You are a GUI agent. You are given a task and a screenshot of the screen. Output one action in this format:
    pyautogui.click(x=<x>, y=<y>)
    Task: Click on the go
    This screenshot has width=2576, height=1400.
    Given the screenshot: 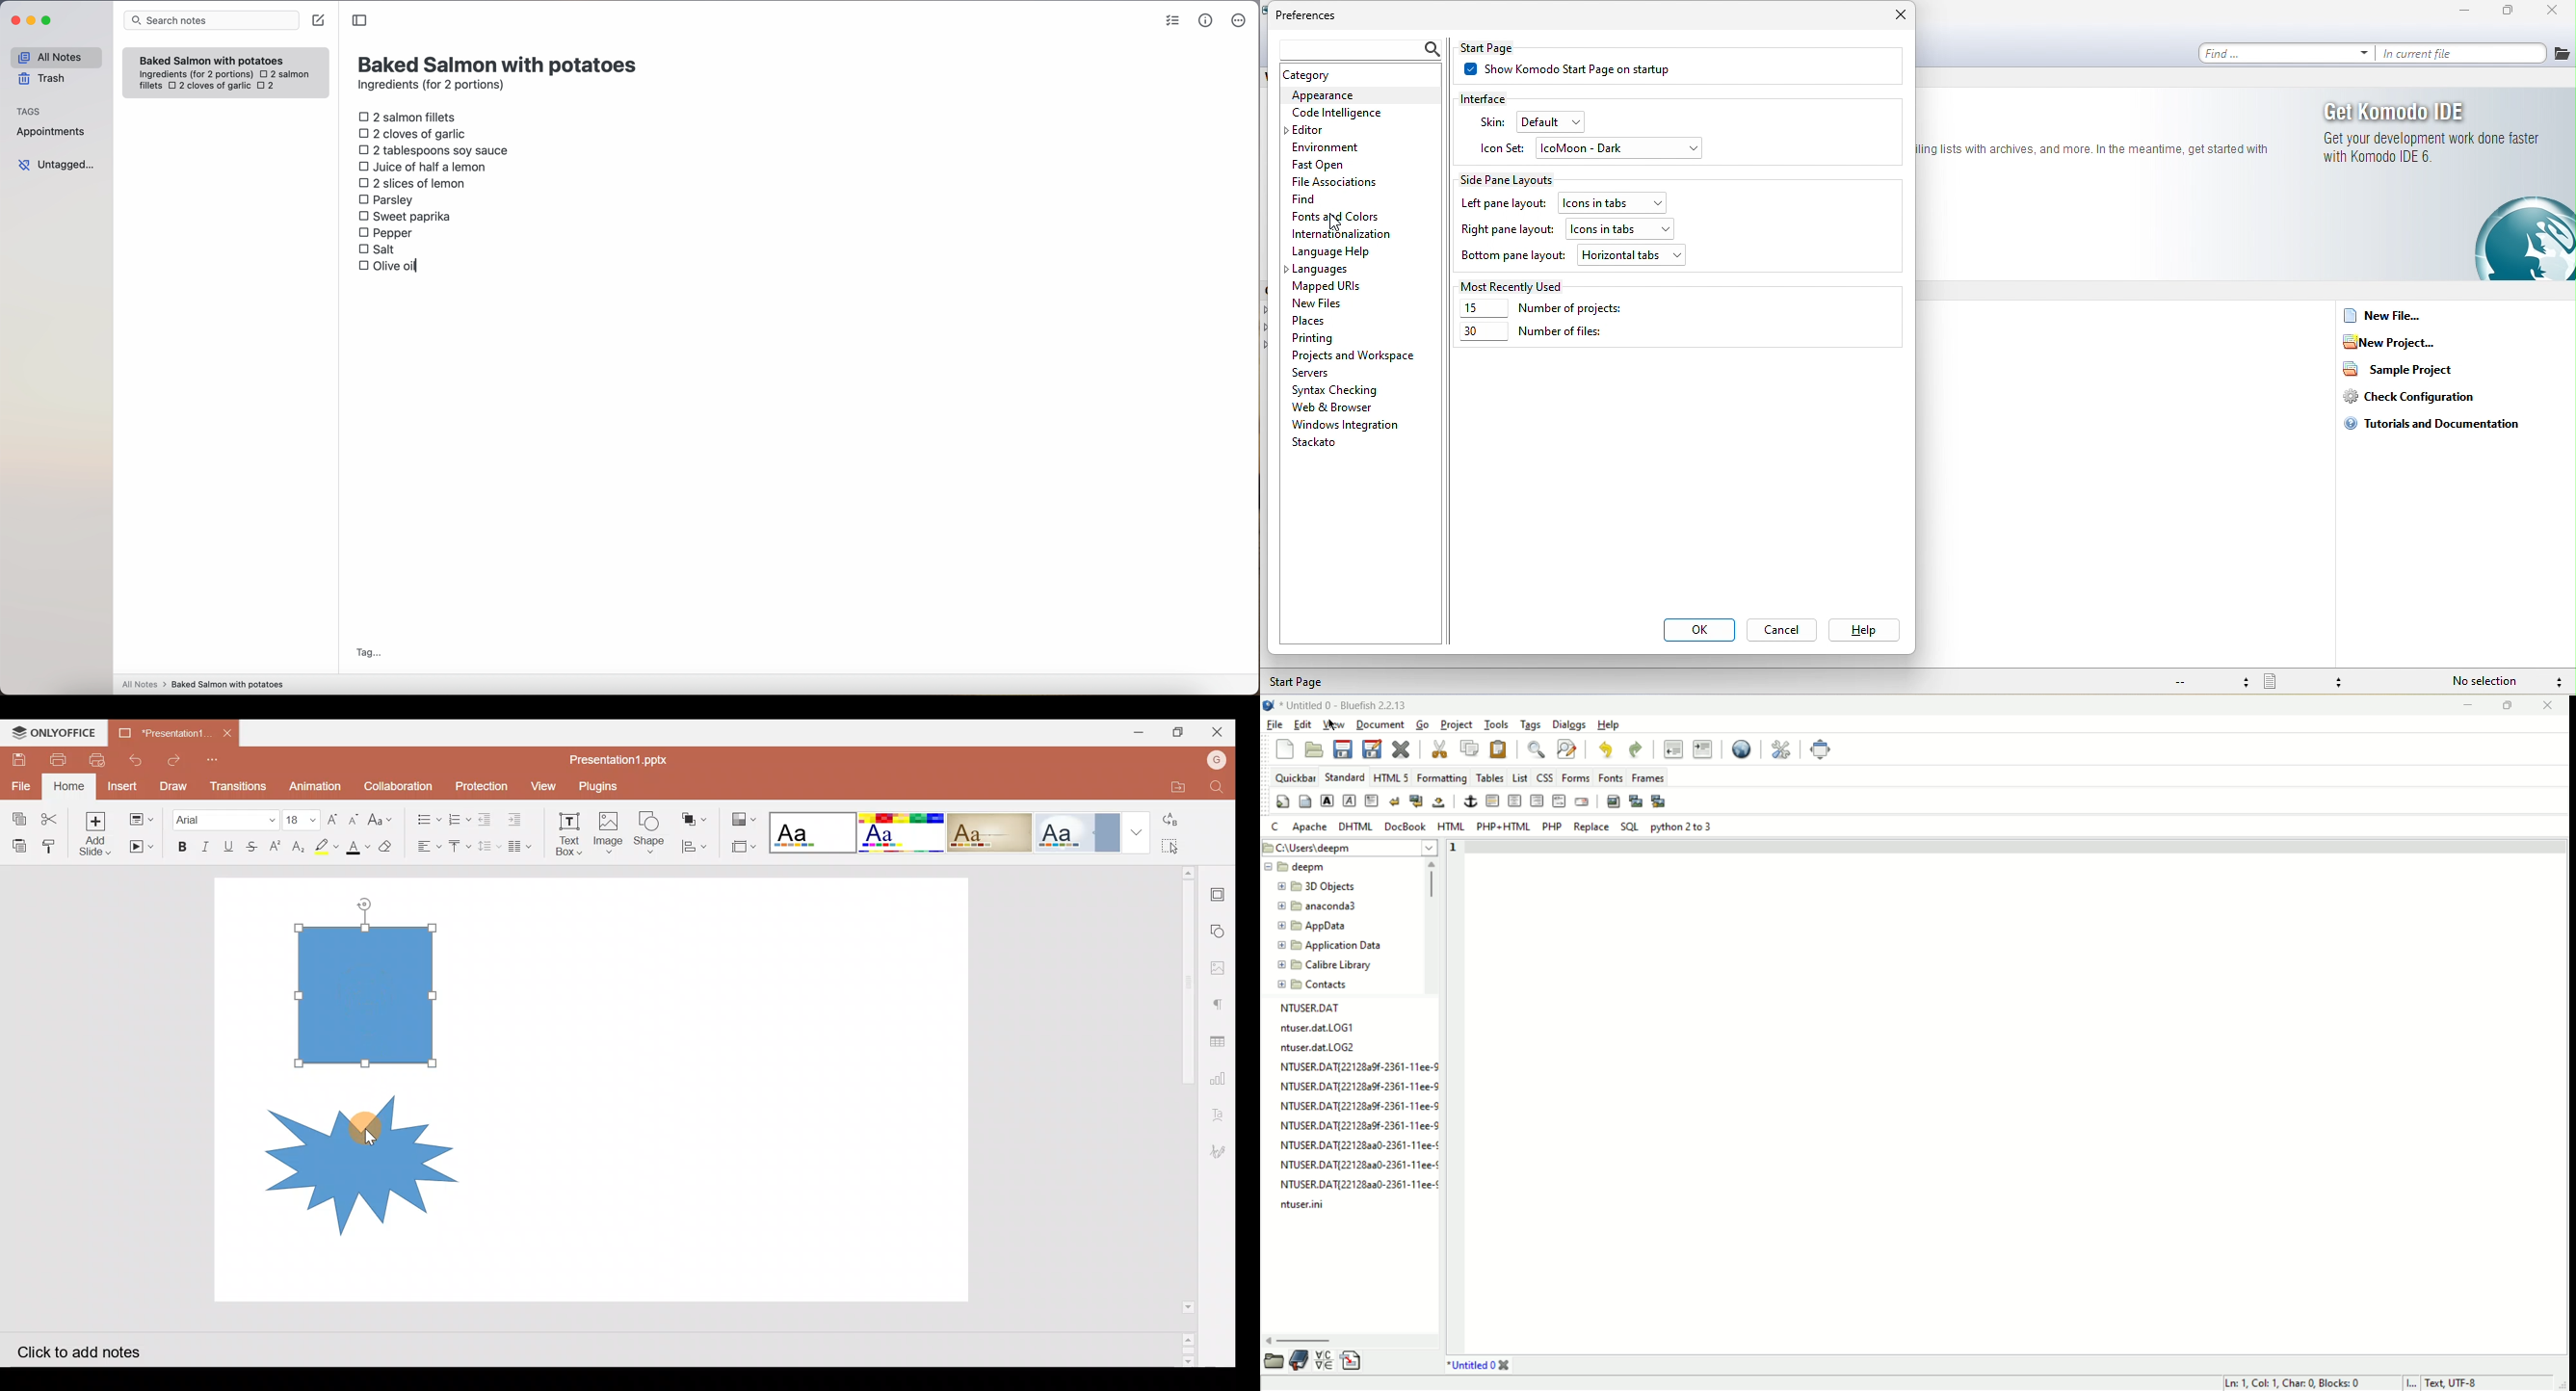 What is the action you would take?
    pyautogui.click(x=1422, y=724)
    